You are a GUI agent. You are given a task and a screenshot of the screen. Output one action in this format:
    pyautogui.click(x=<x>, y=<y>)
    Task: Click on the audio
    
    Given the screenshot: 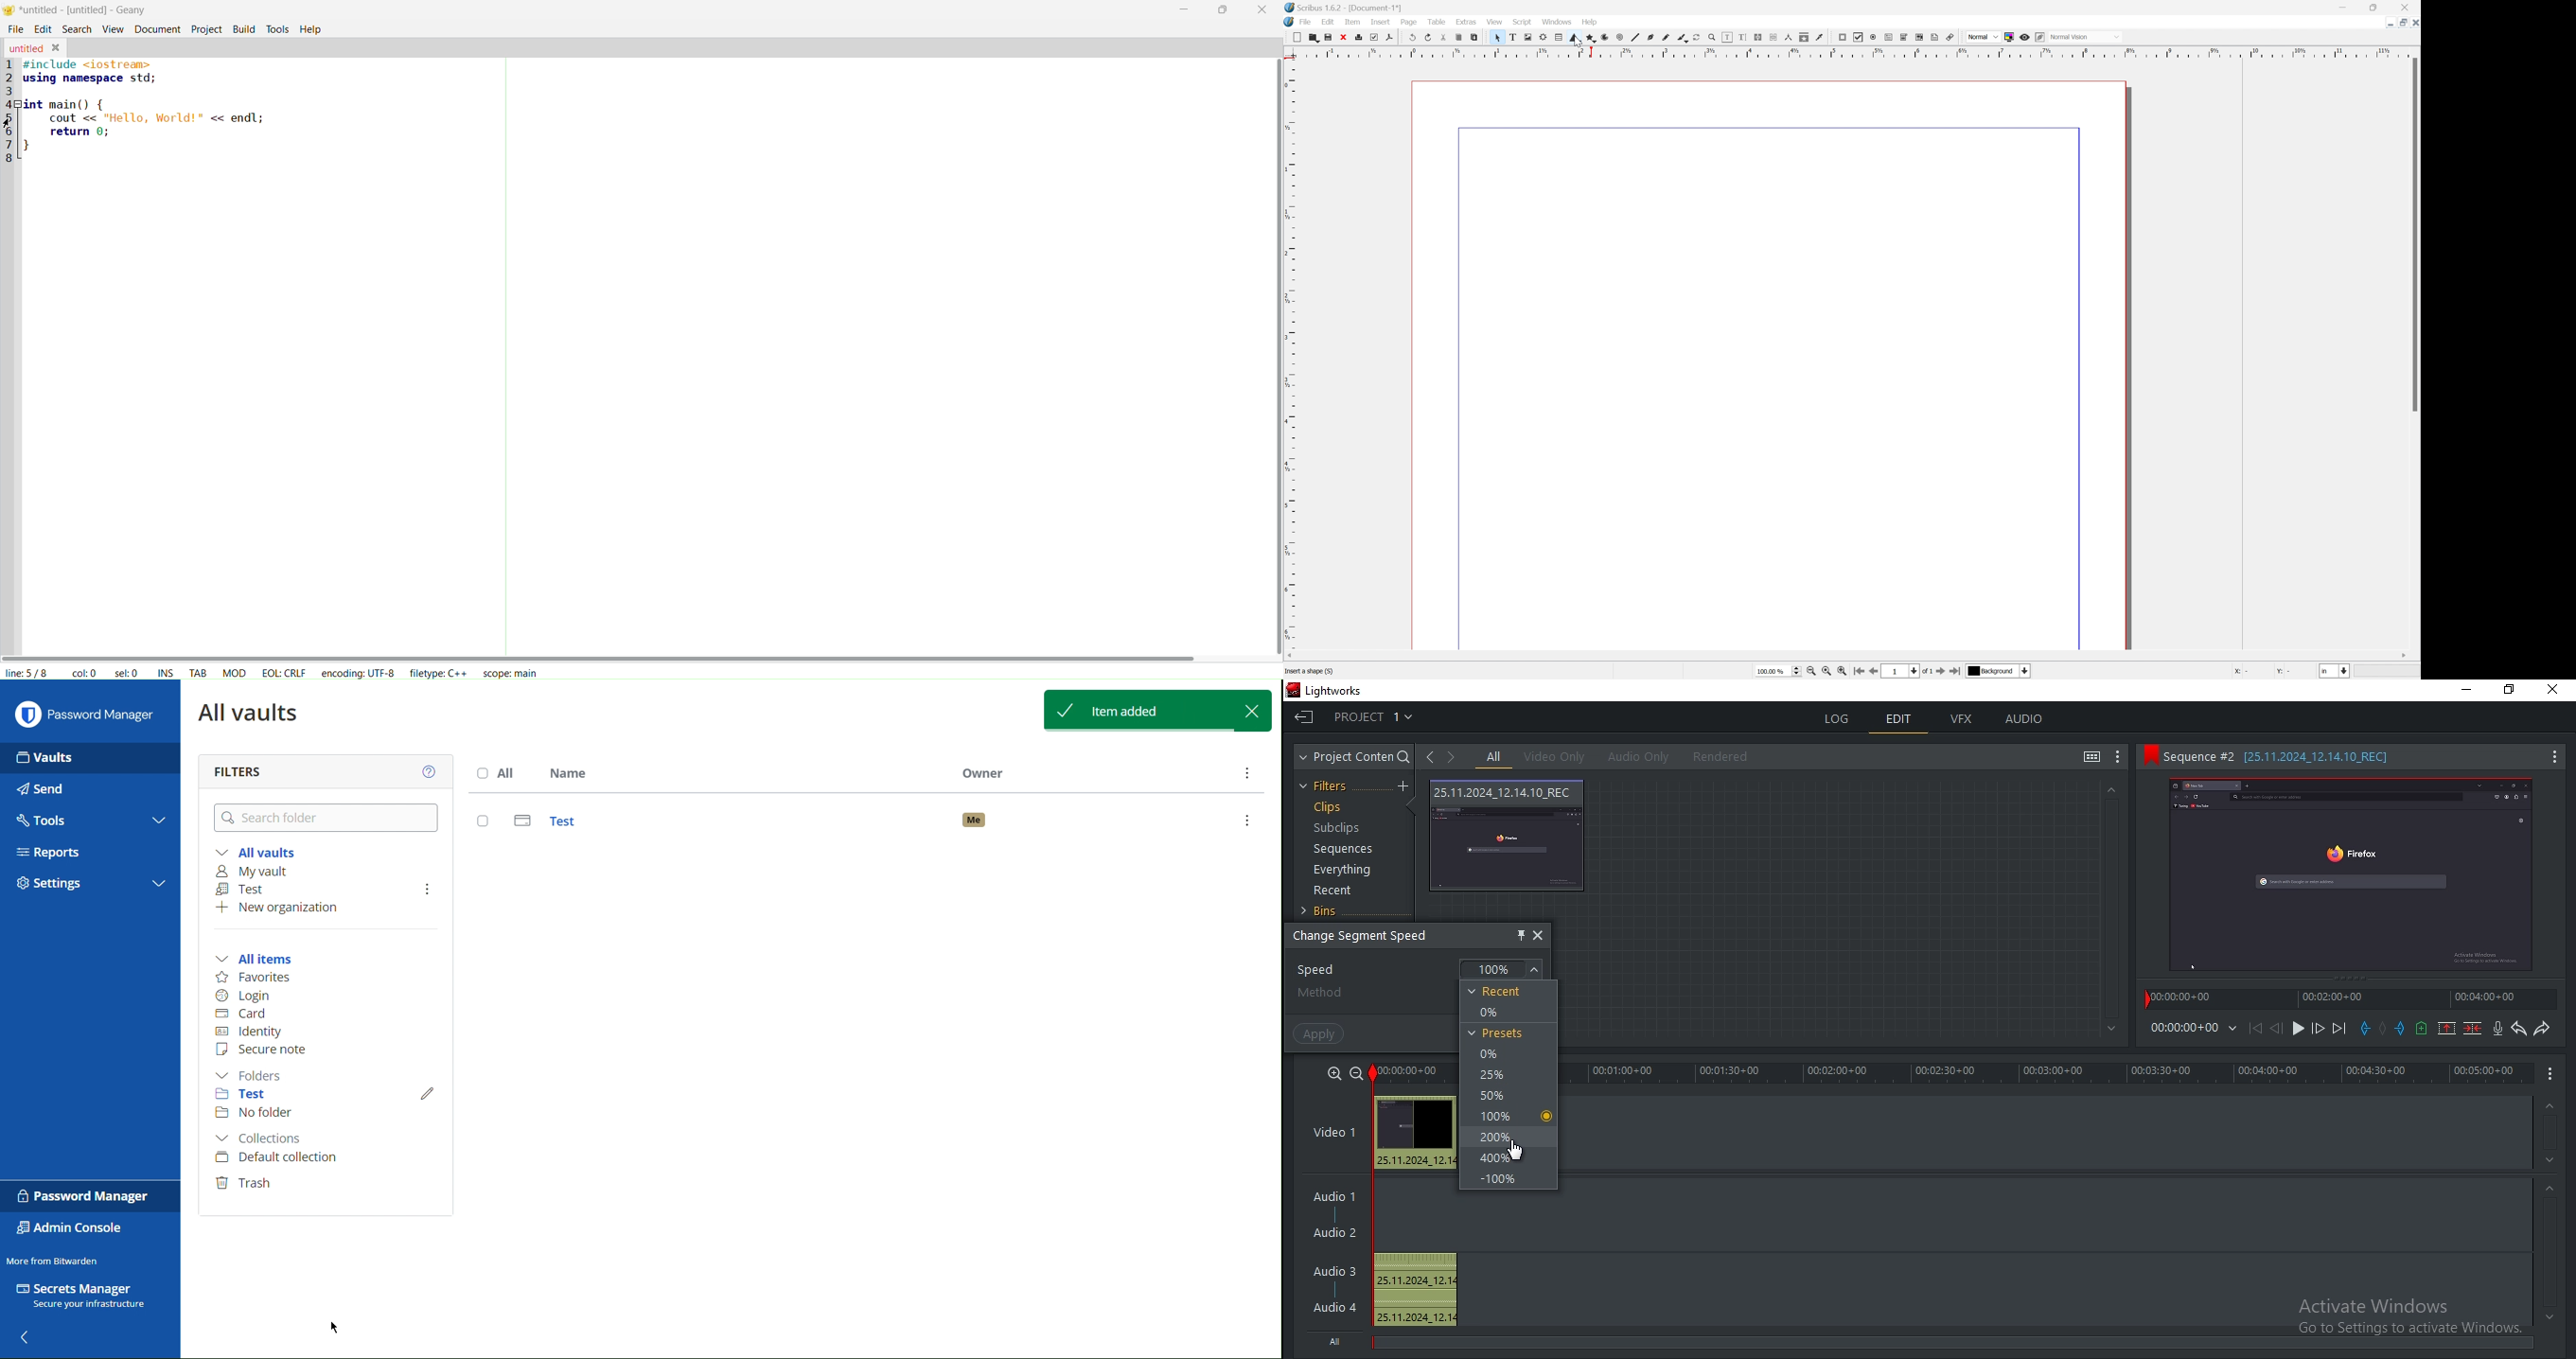 What is the action you would take?
    pyautogui.click(x=1416, y=1290)
    